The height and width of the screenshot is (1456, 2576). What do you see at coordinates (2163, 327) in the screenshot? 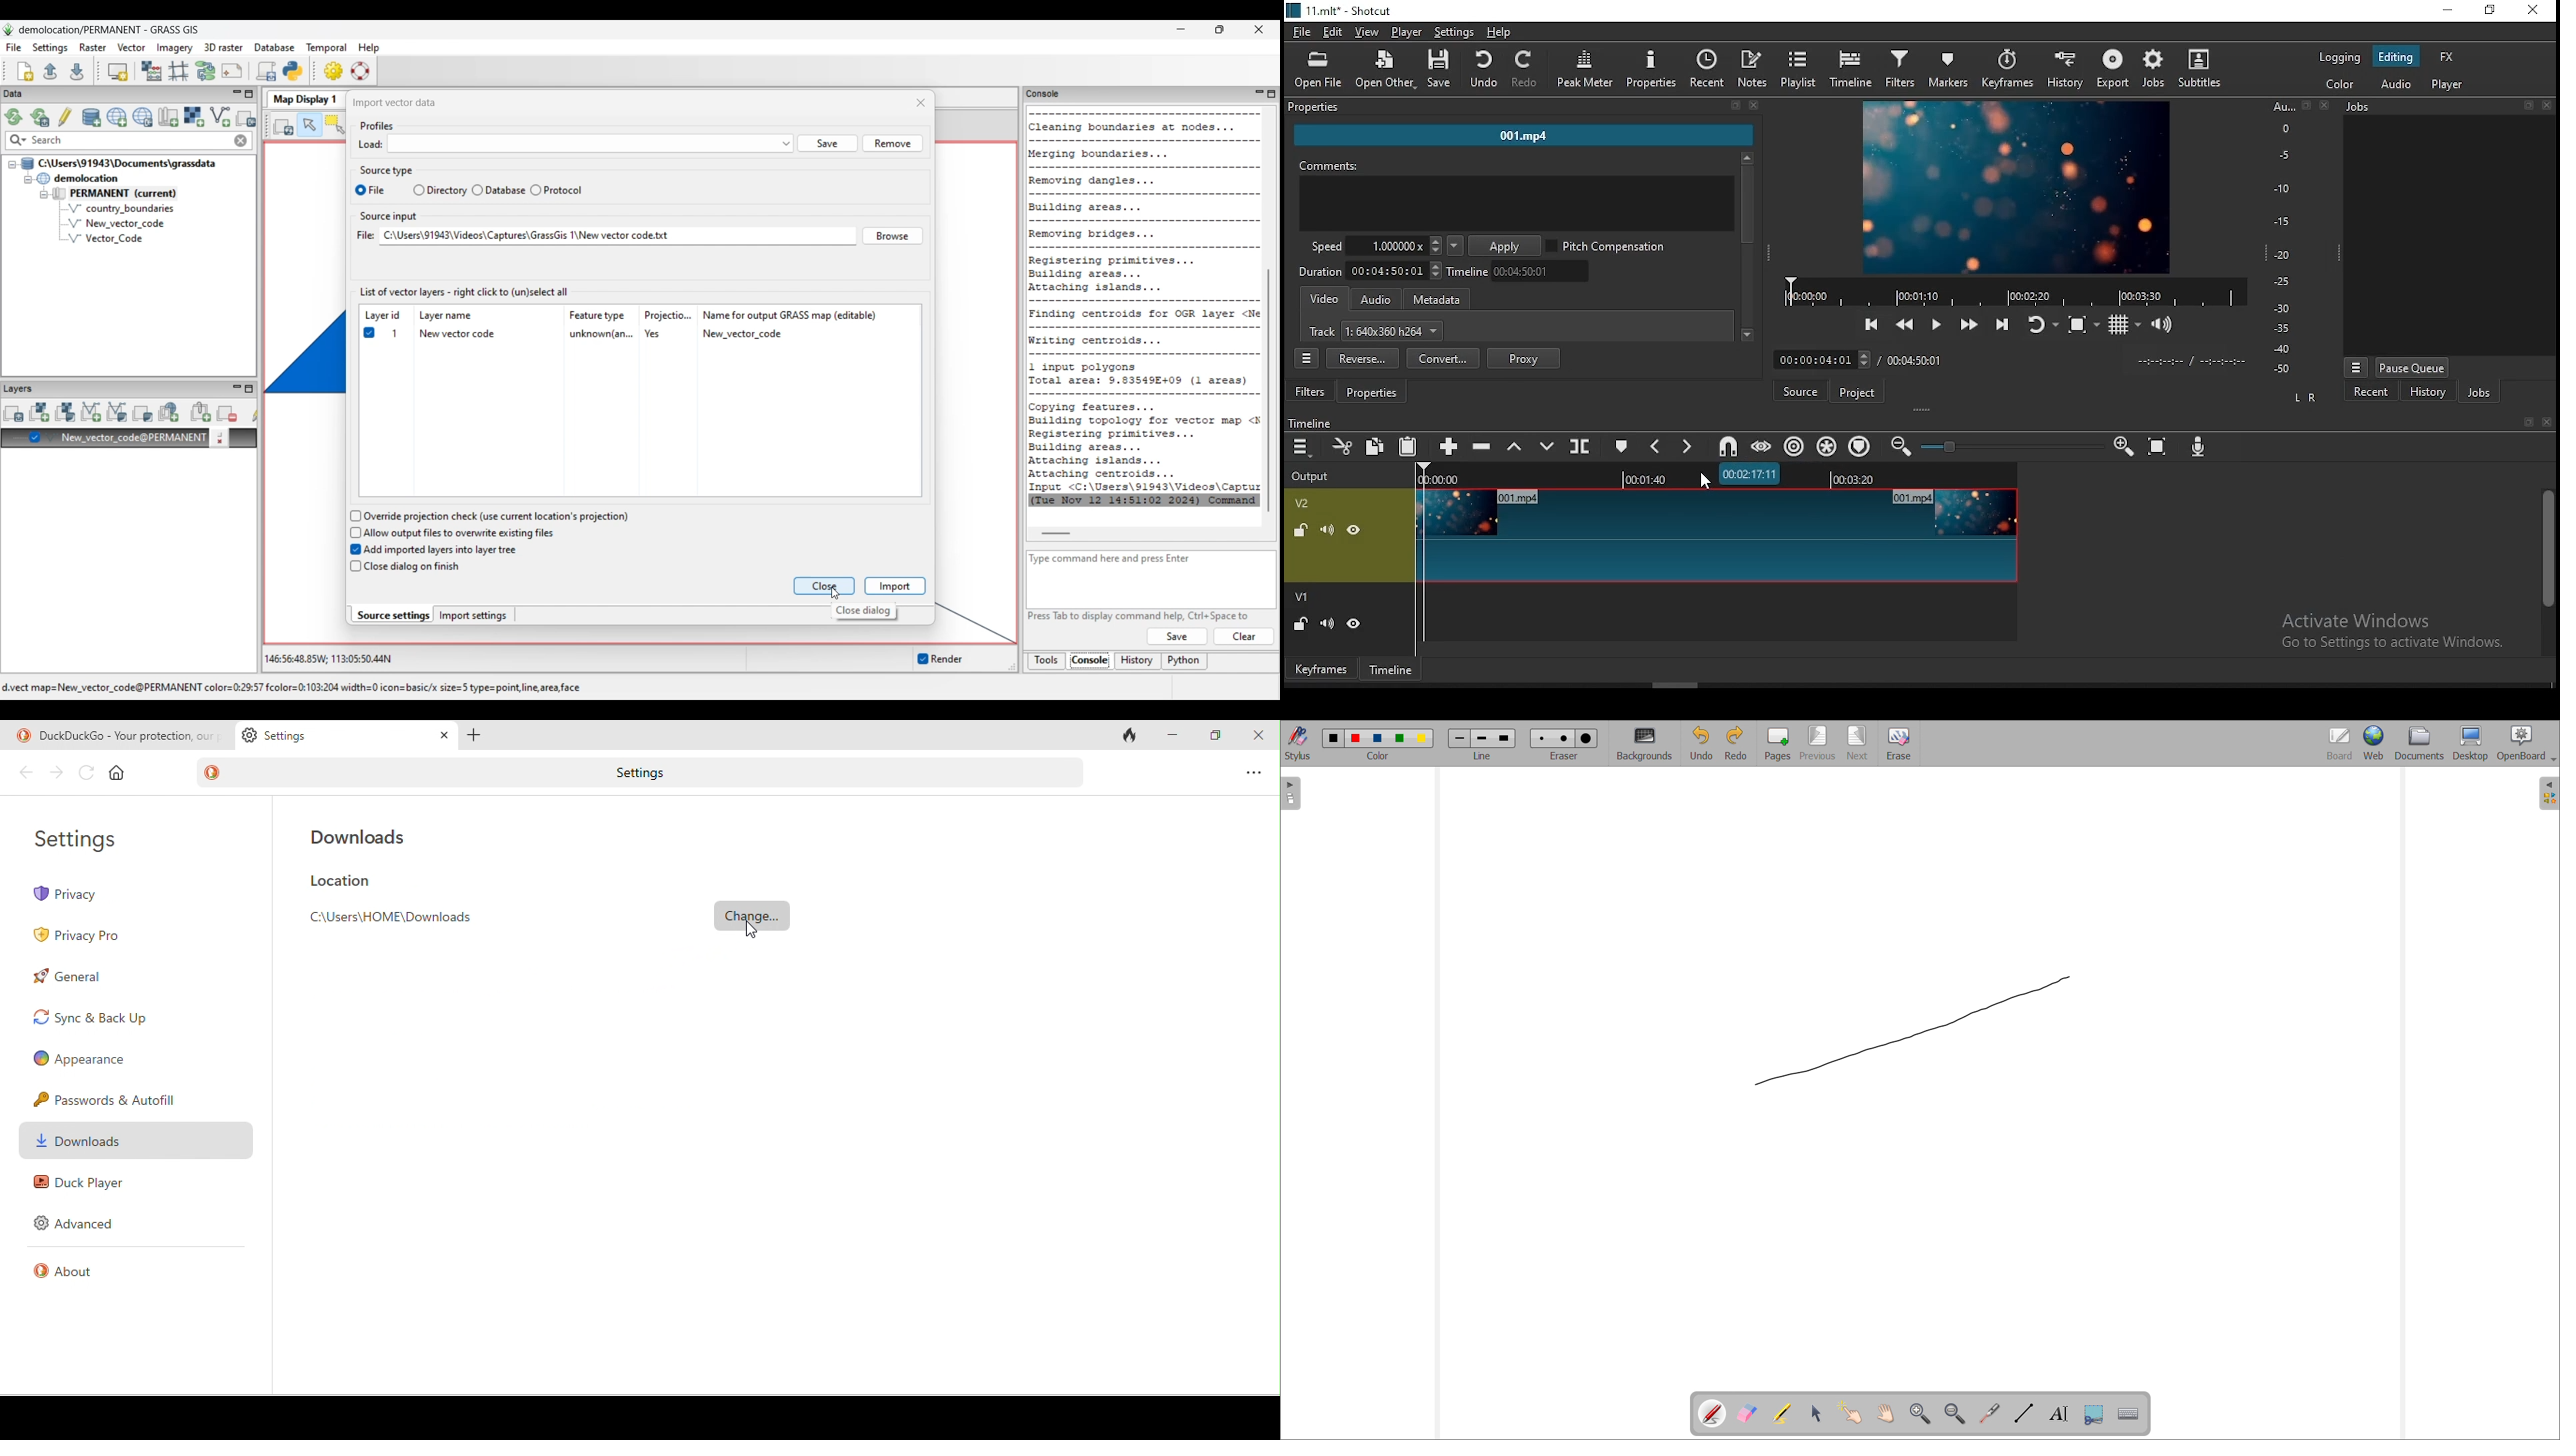
I see `show volume control` at bounding box center [2163, 327].